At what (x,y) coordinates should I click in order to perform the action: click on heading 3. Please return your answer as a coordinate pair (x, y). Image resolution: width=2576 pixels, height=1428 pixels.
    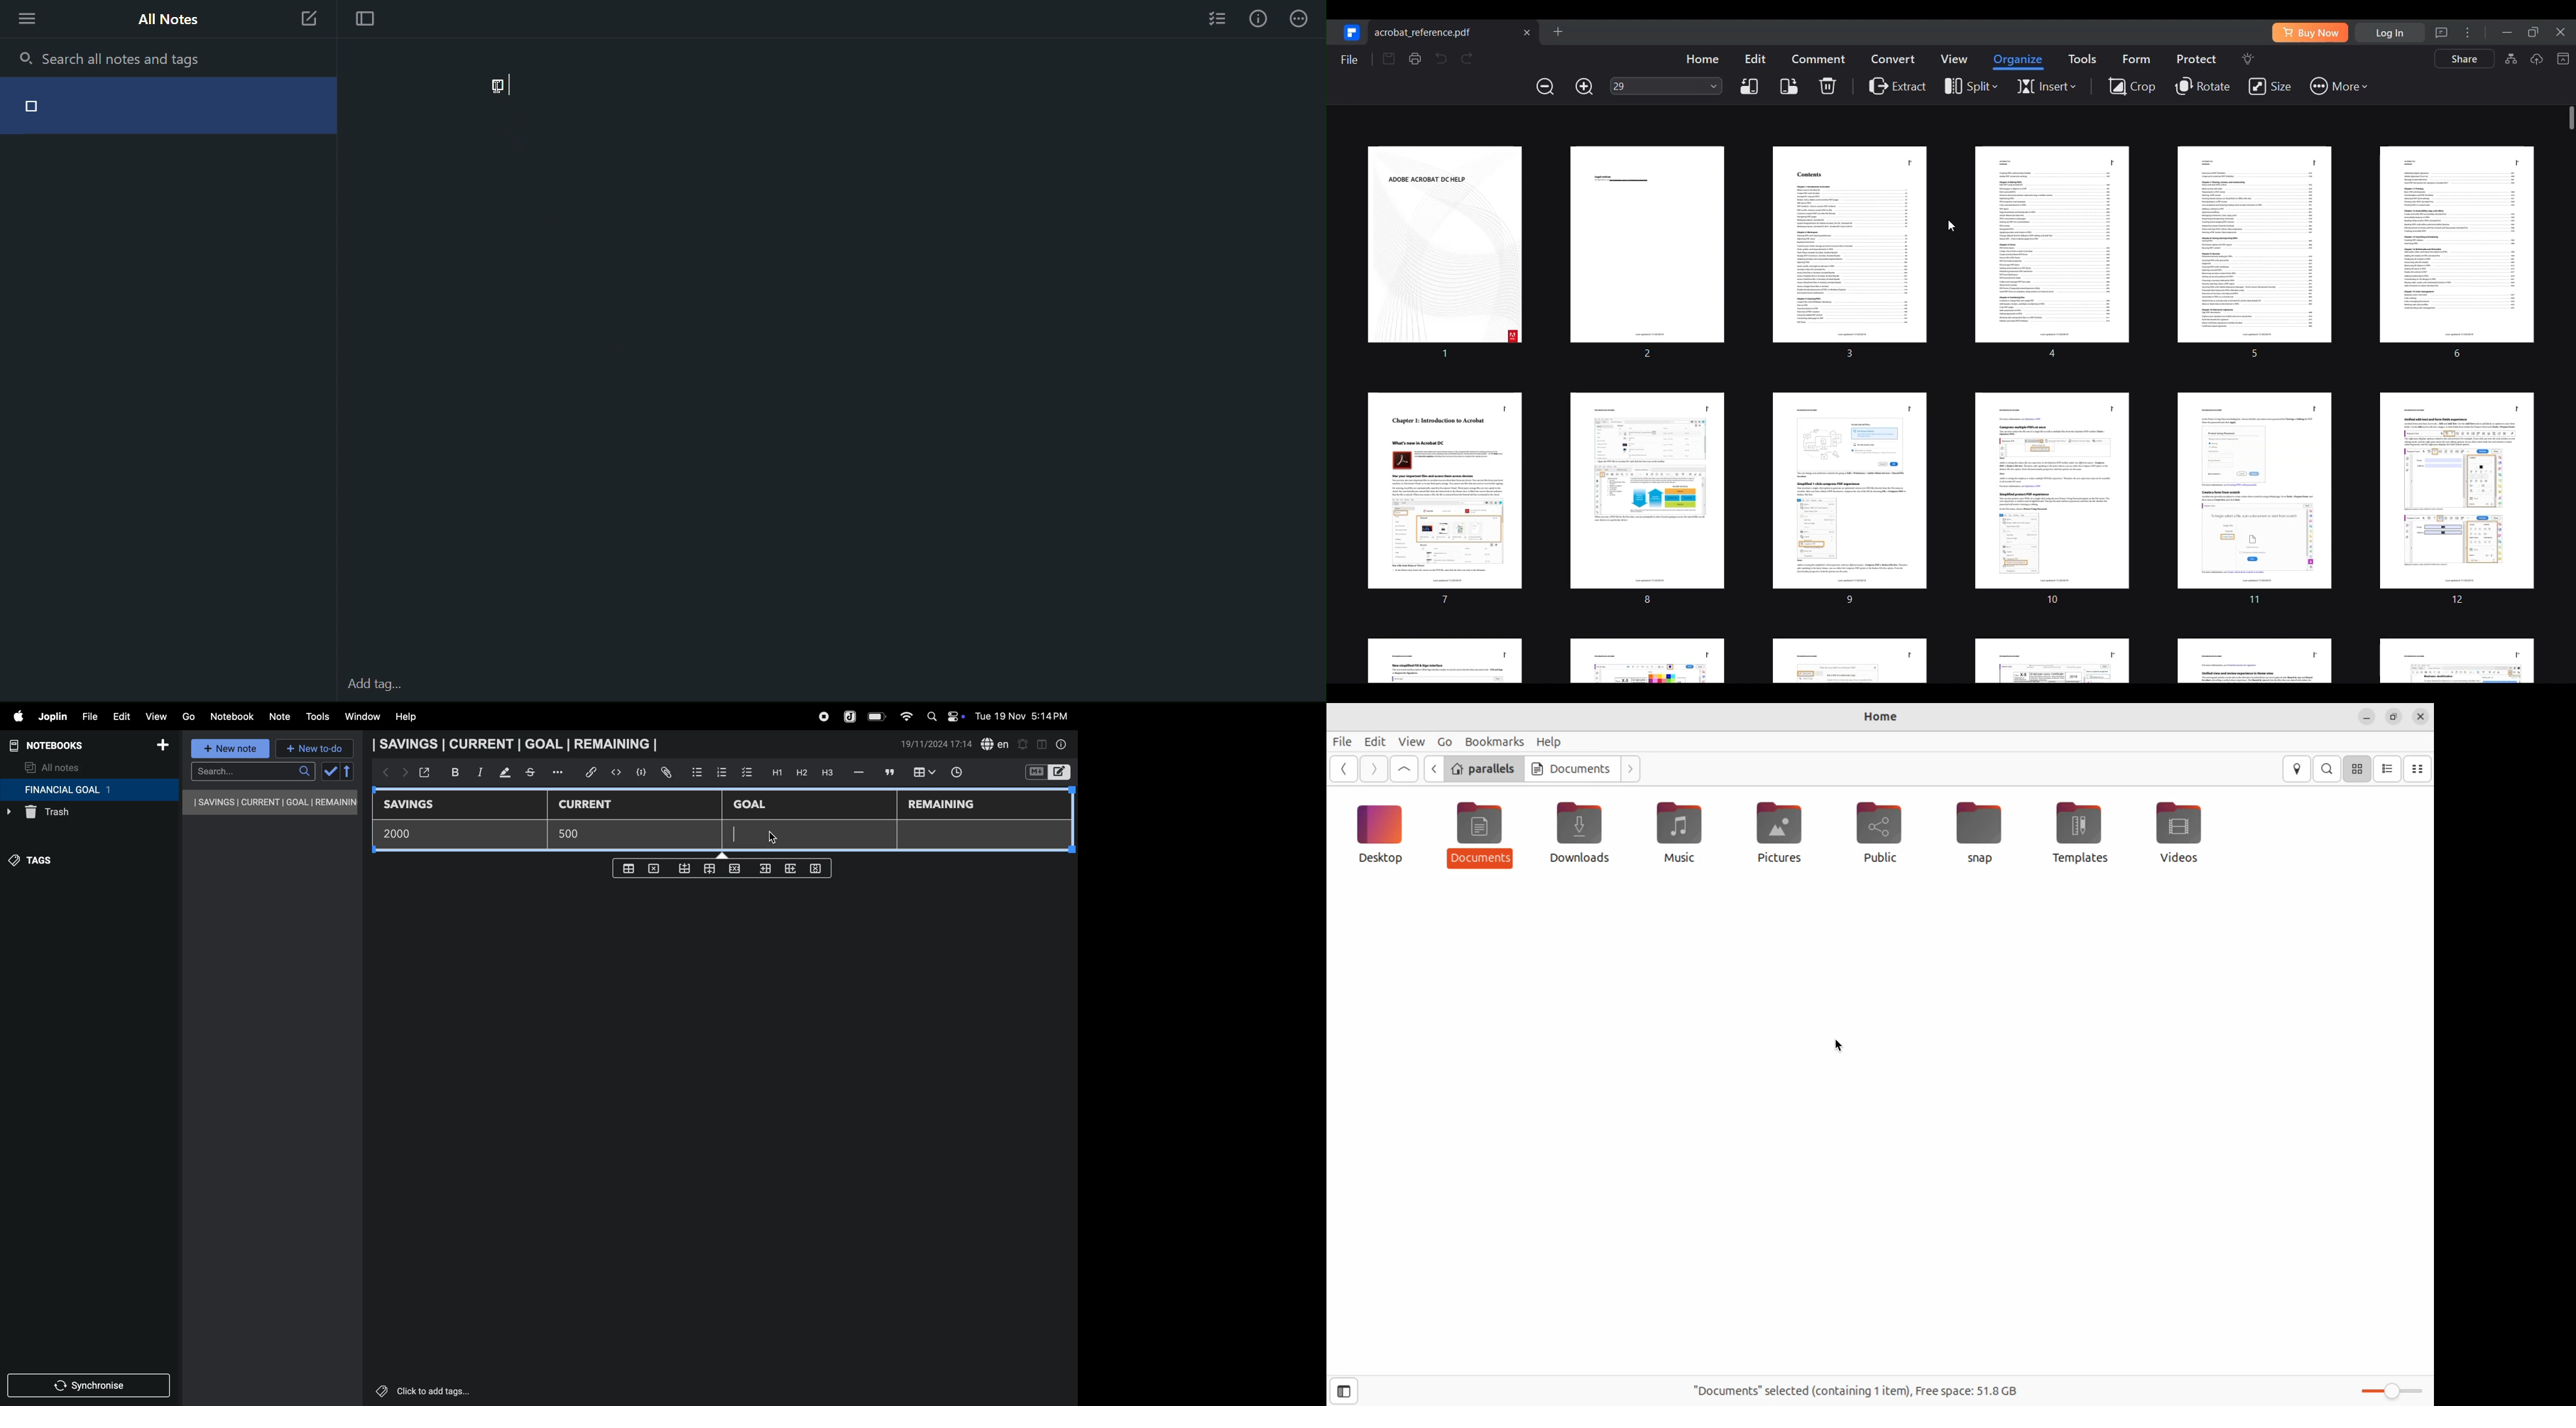
    Looking at the image, I should click on (828, 773).